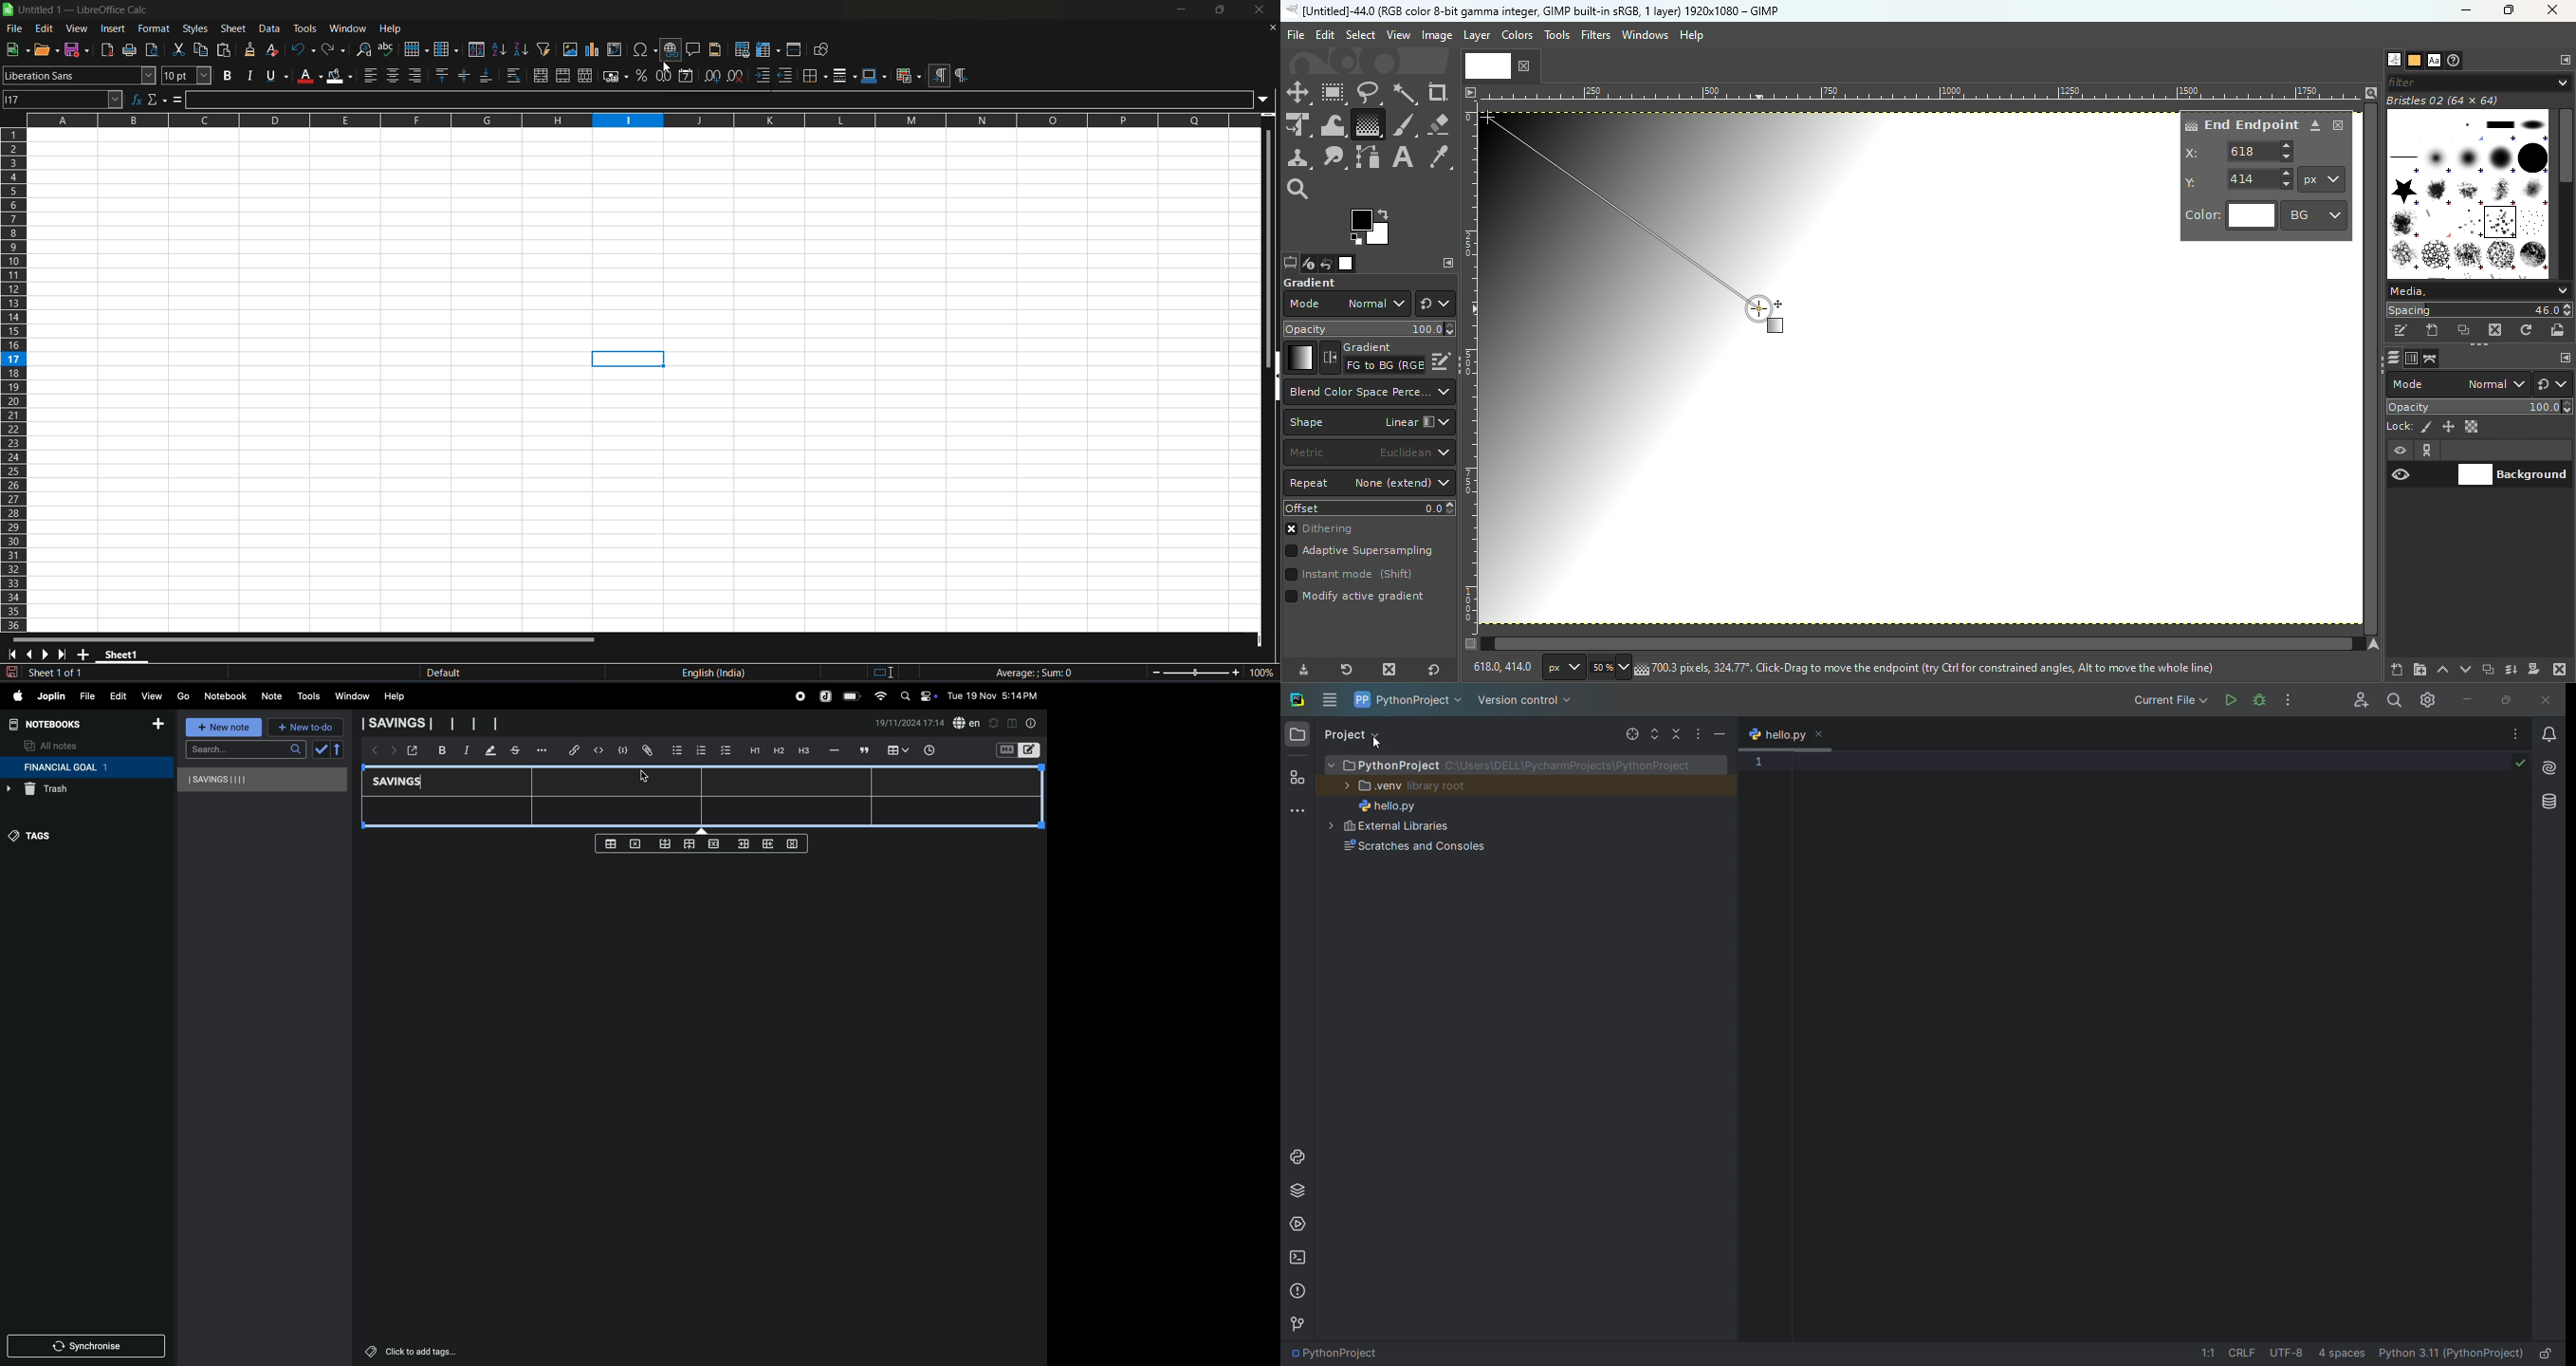 The height and width of the screenshot is (1372, 2576). What do you see at coordinates (341, 75) in the screenshot?
I see `background color` at bounding box center [341, 75].